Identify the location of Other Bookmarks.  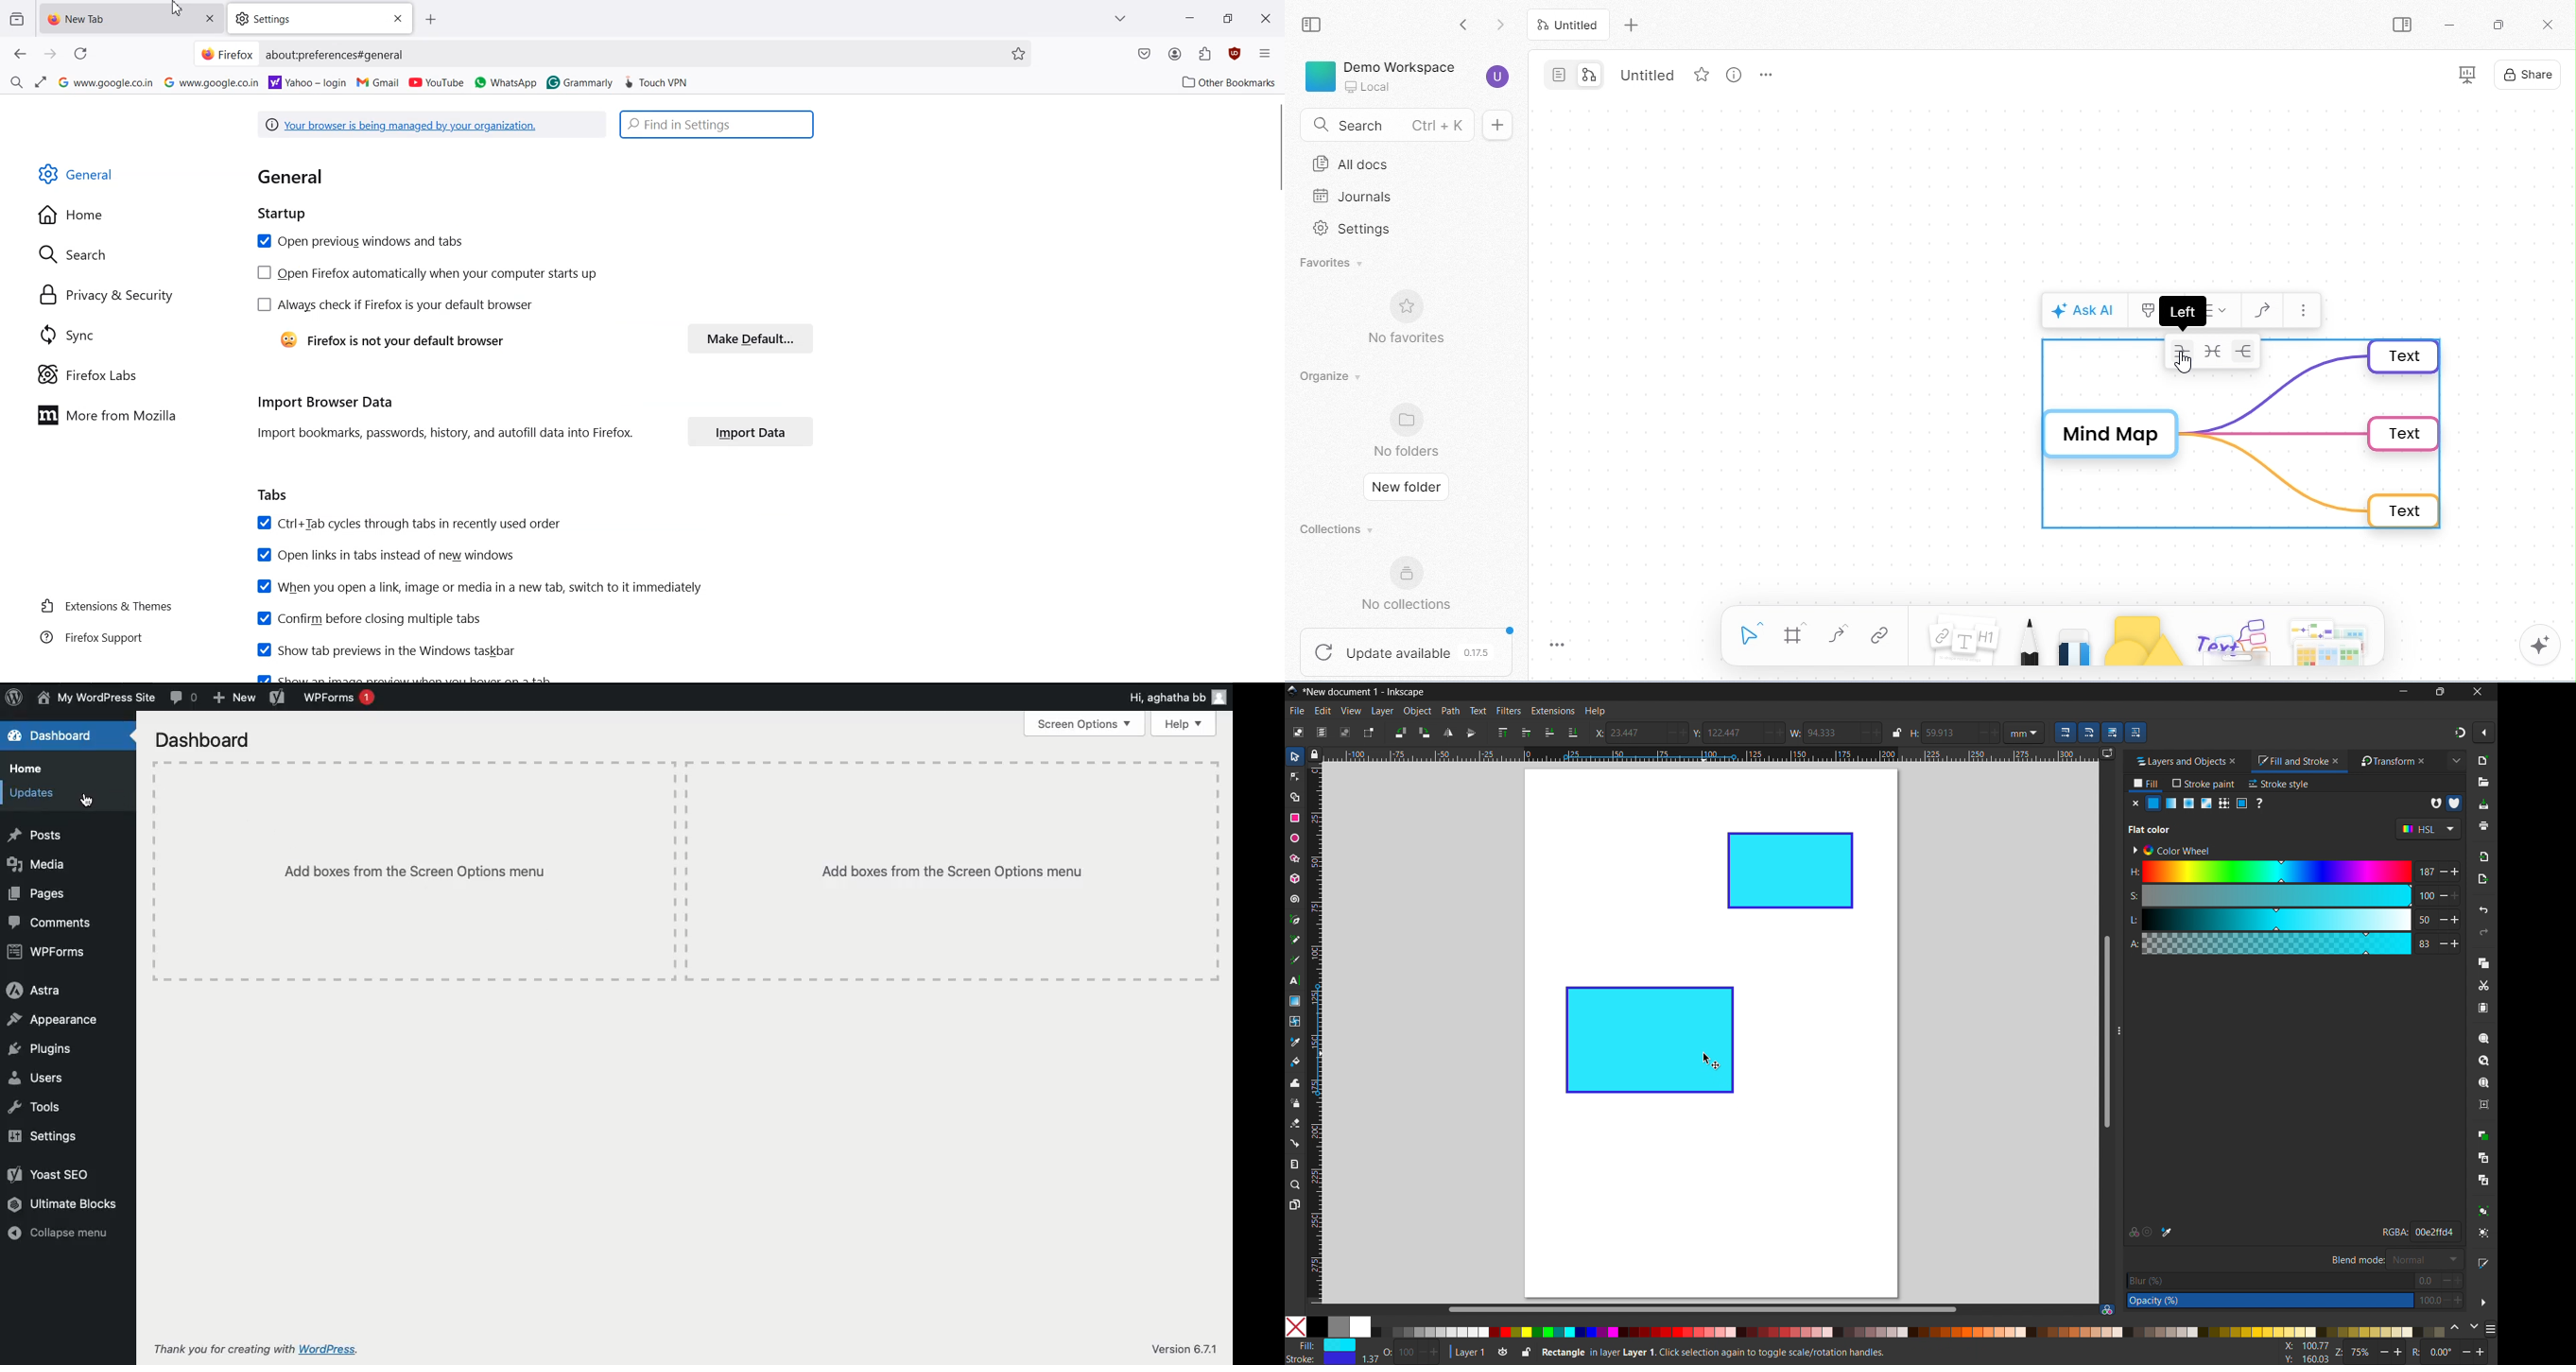
(1225, 81).